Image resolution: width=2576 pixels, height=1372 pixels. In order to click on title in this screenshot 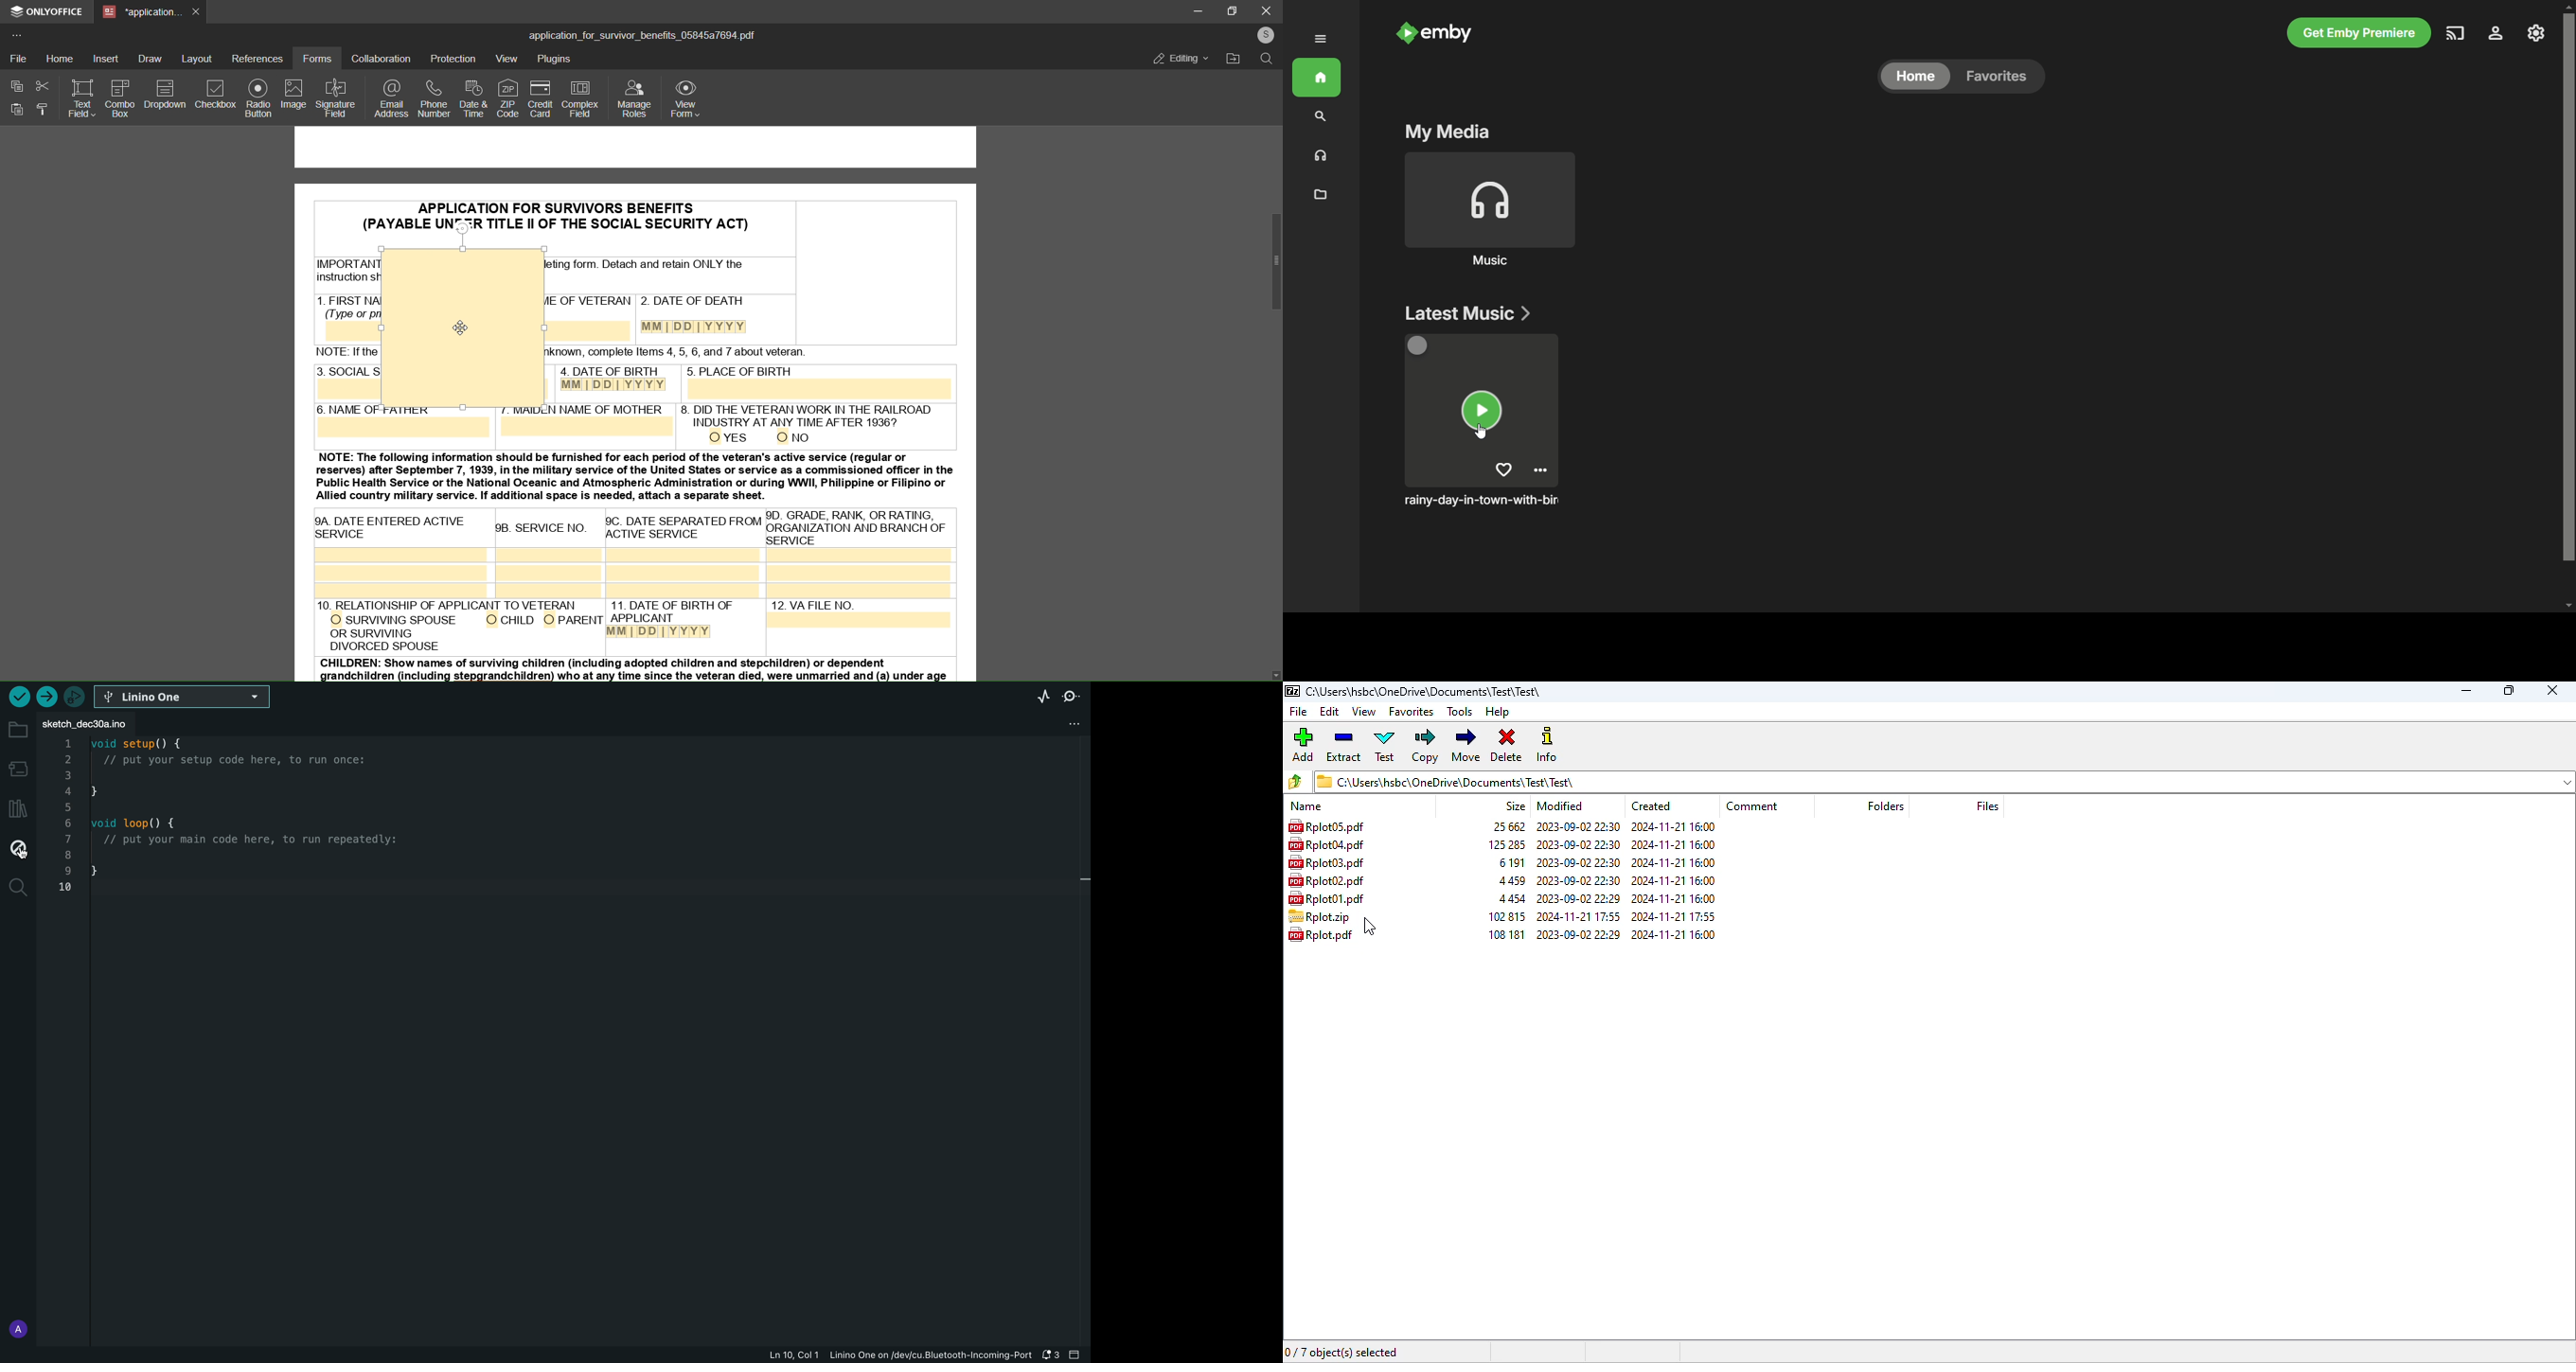, I will do `click(642, 34)`.